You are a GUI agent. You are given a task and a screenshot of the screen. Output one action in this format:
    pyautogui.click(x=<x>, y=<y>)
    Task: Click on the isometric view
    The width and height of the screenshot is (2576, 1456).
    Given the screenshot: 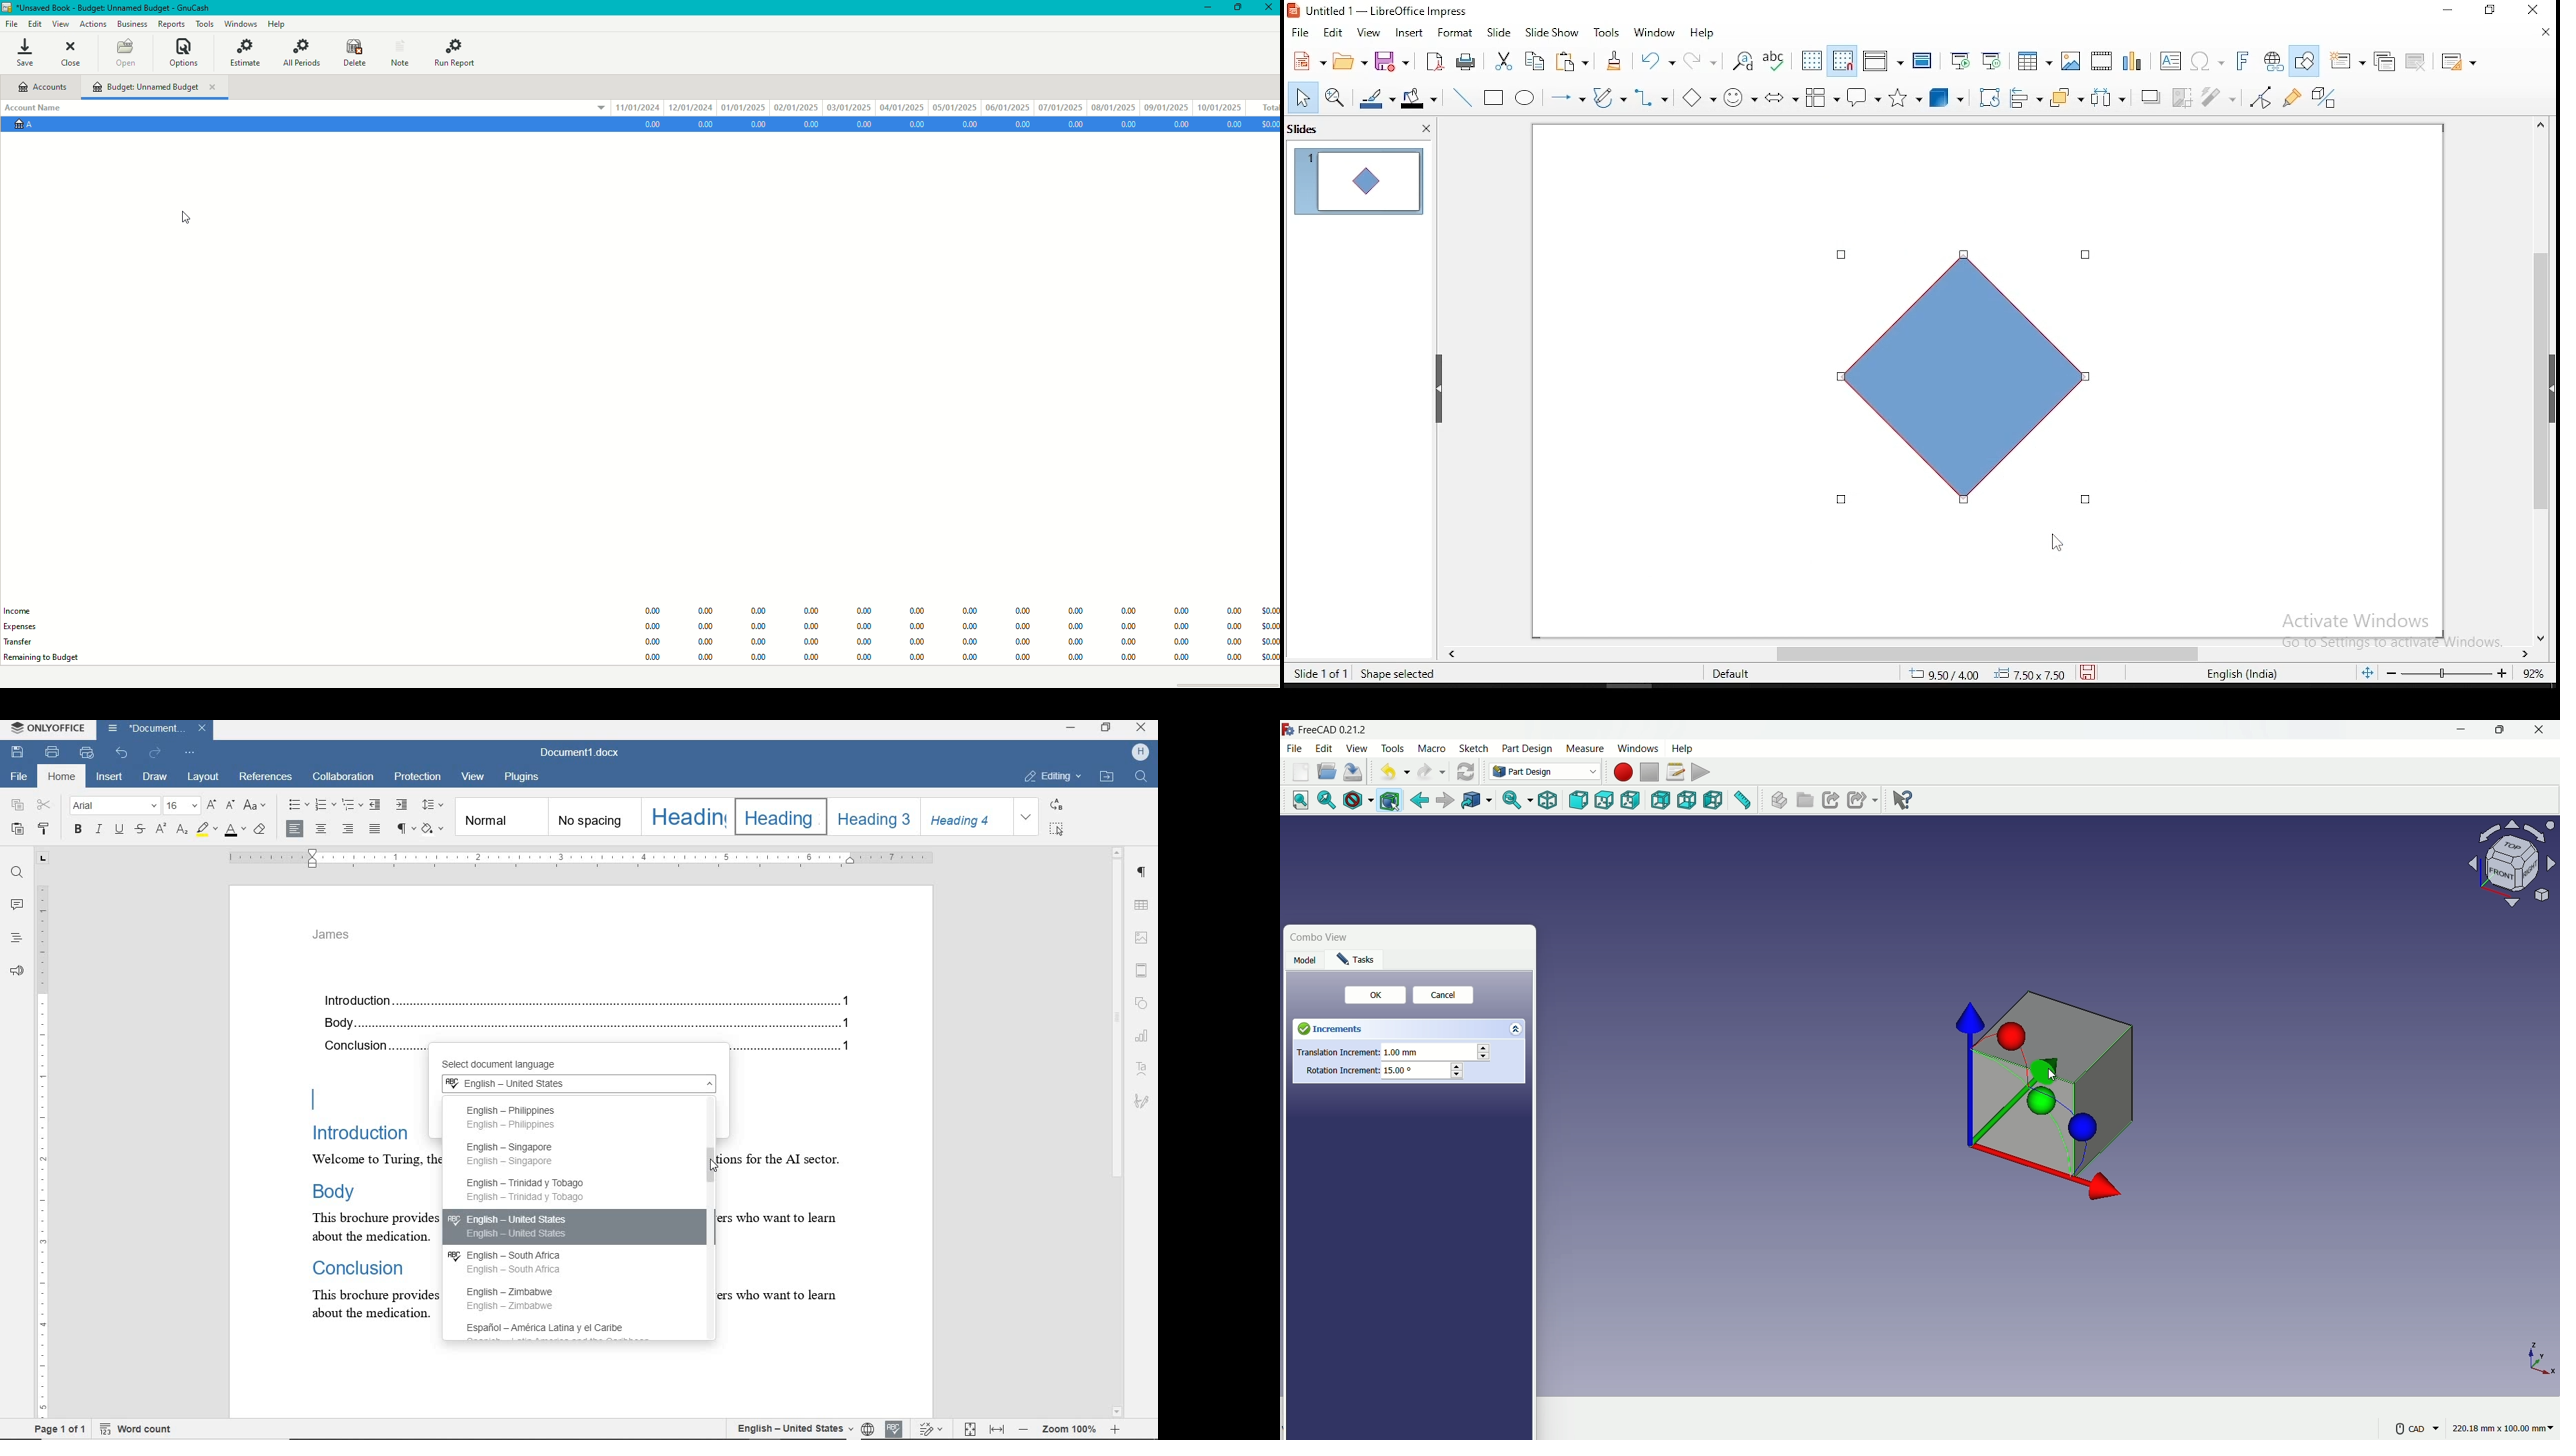 What is the action you would take?
    pyautogui.click(x=1547, y=801)
    